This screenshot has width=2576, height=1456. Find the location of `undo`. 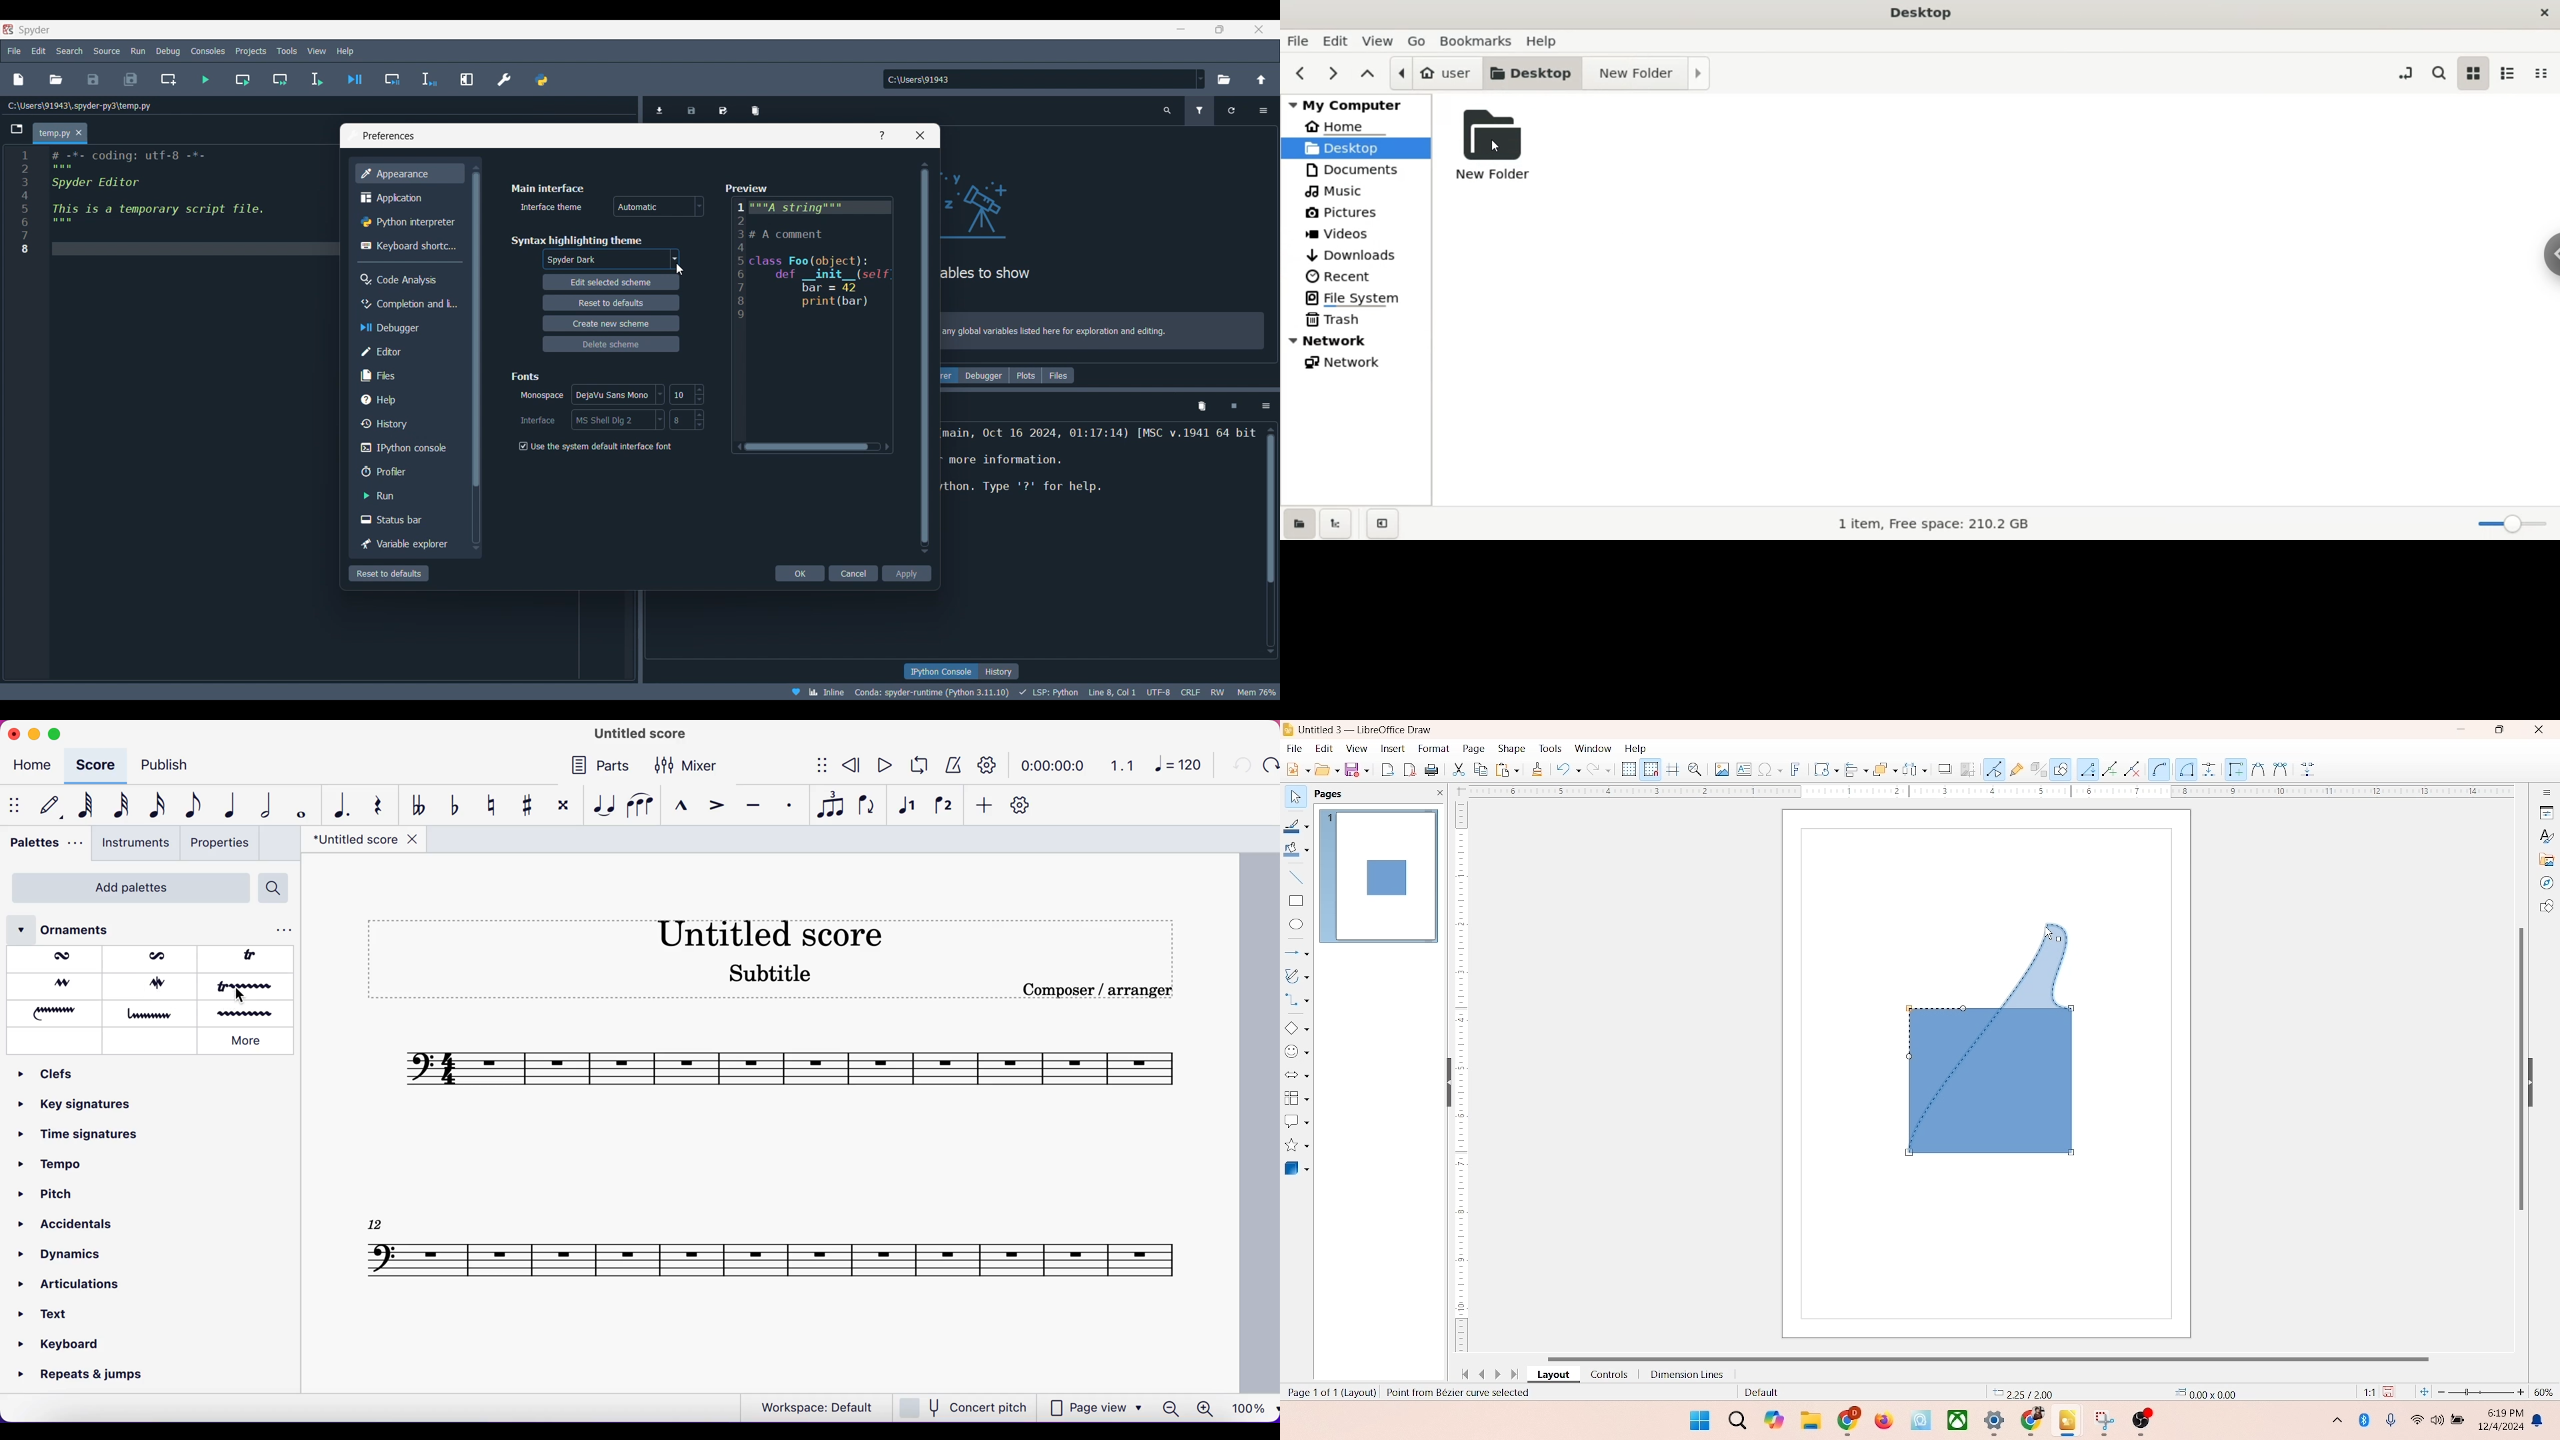

undo is located at coordinates (1239, 766).